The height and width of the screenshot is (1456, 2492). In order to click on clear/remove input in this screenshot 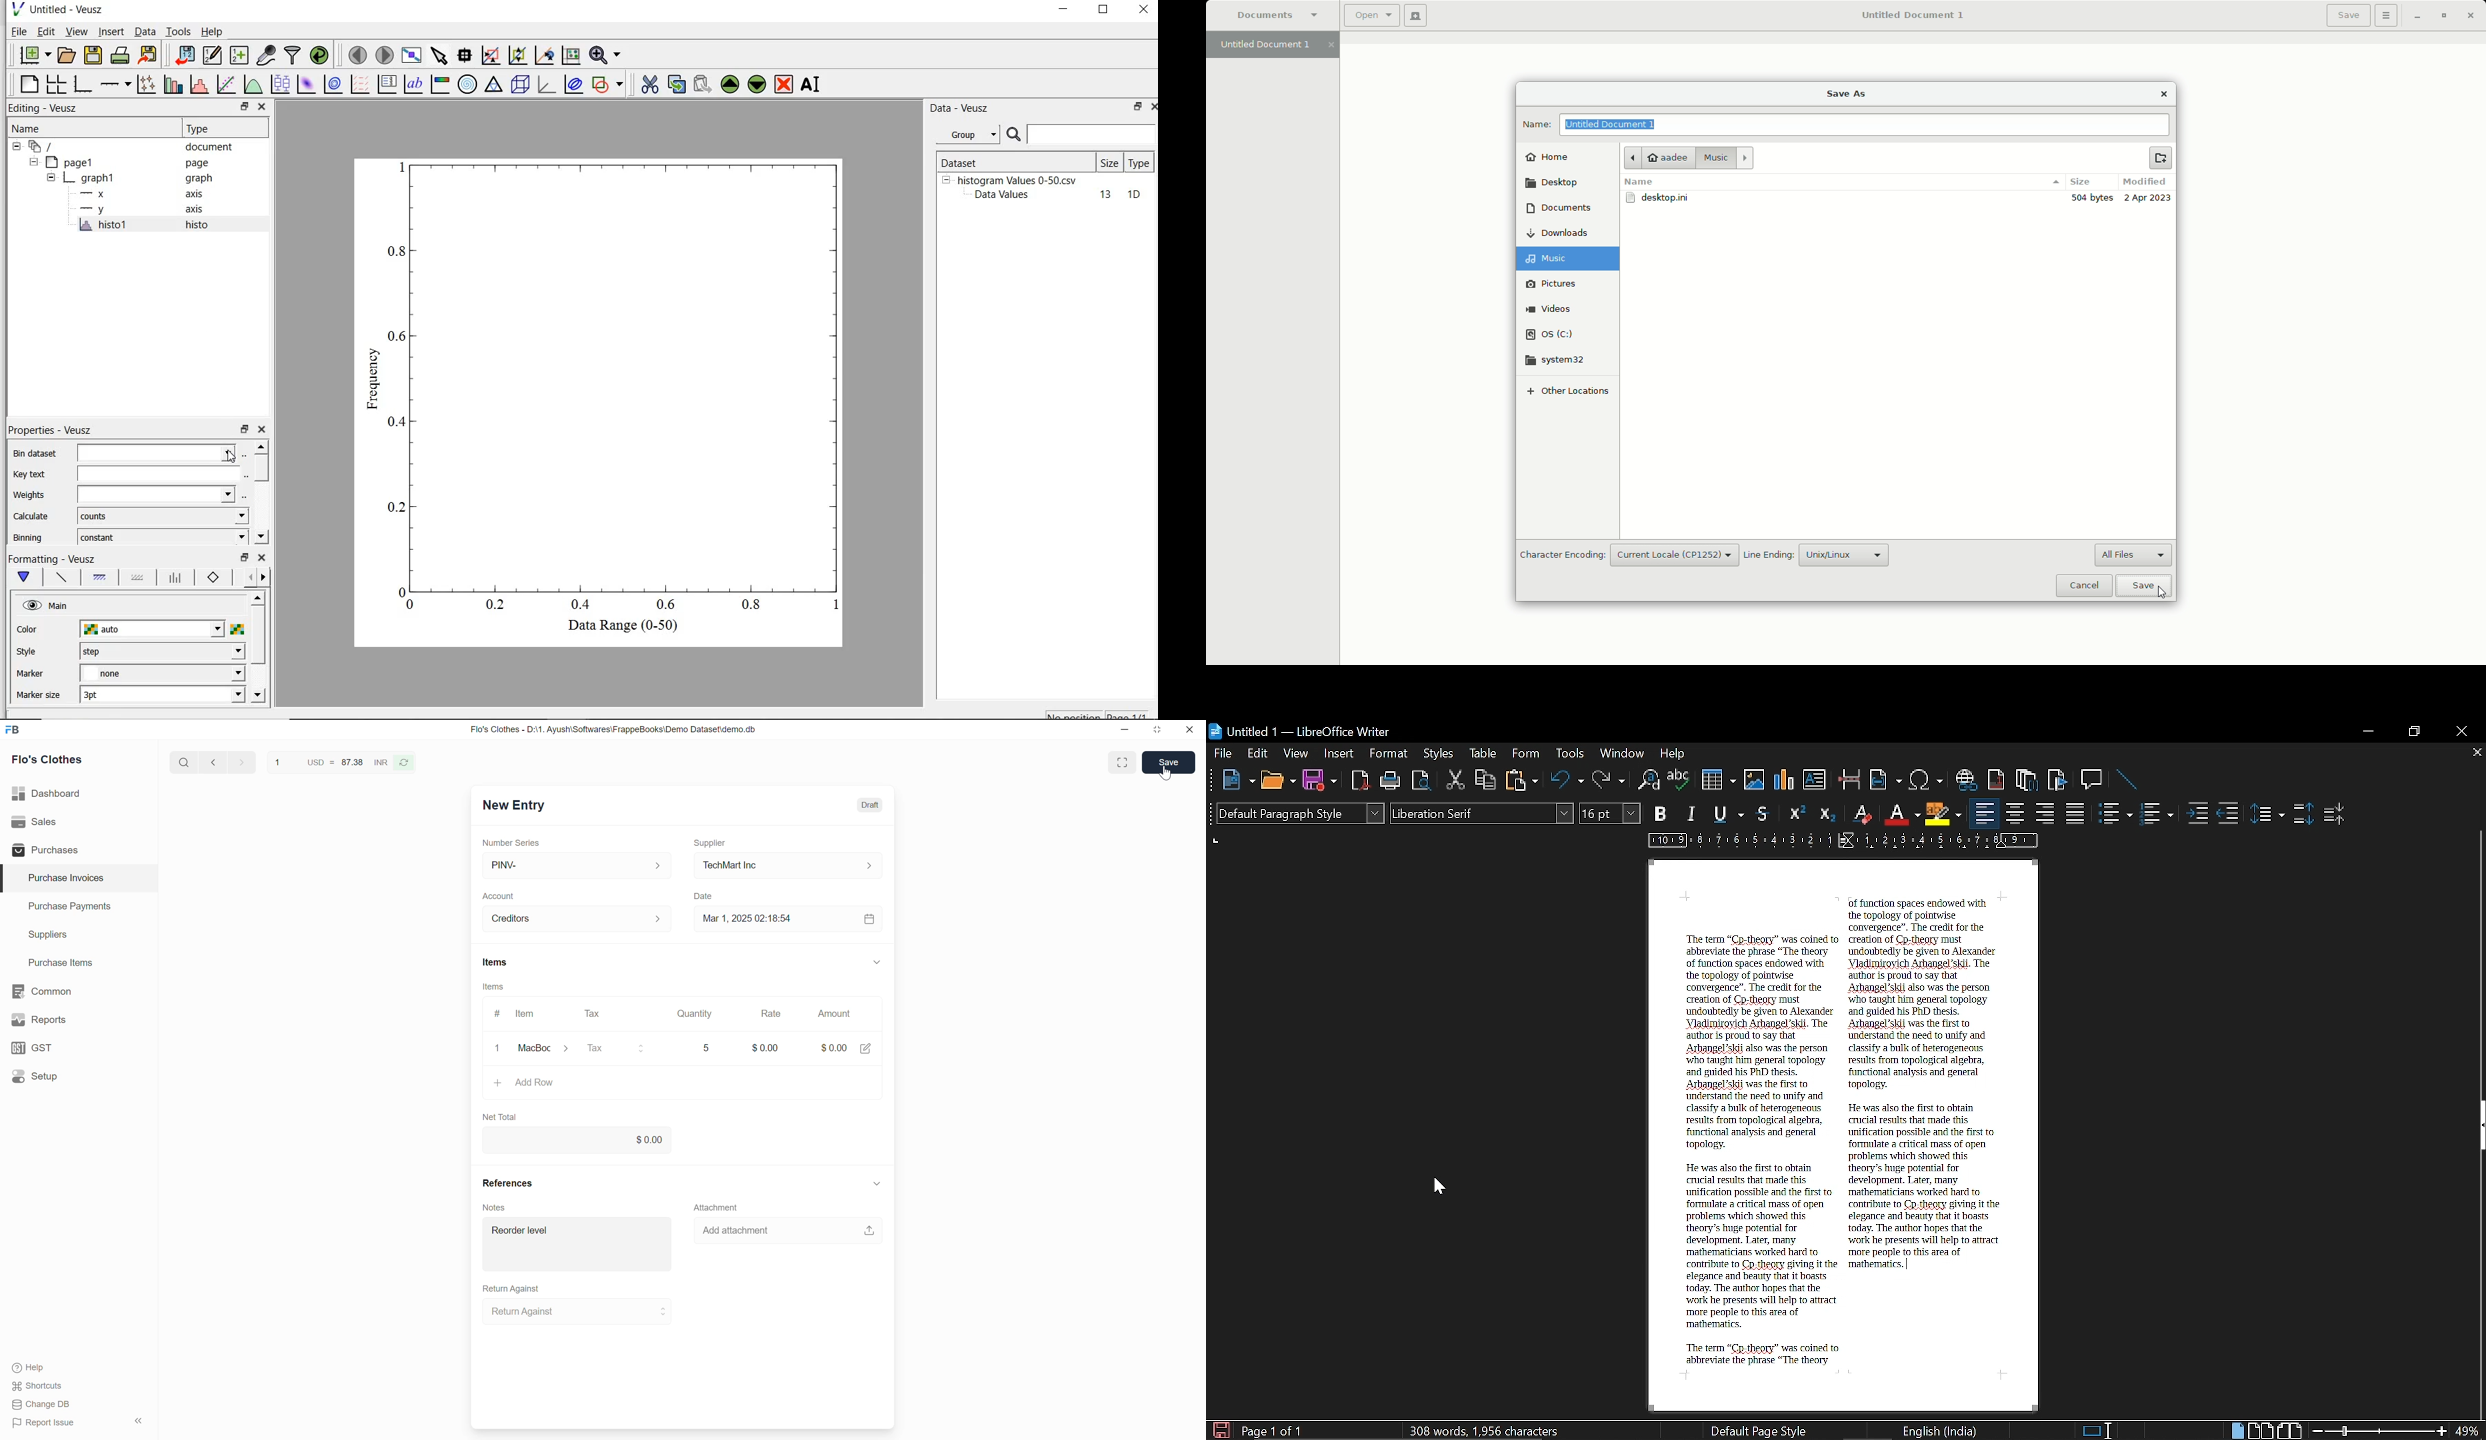, I will do `click(499, 1050)`.